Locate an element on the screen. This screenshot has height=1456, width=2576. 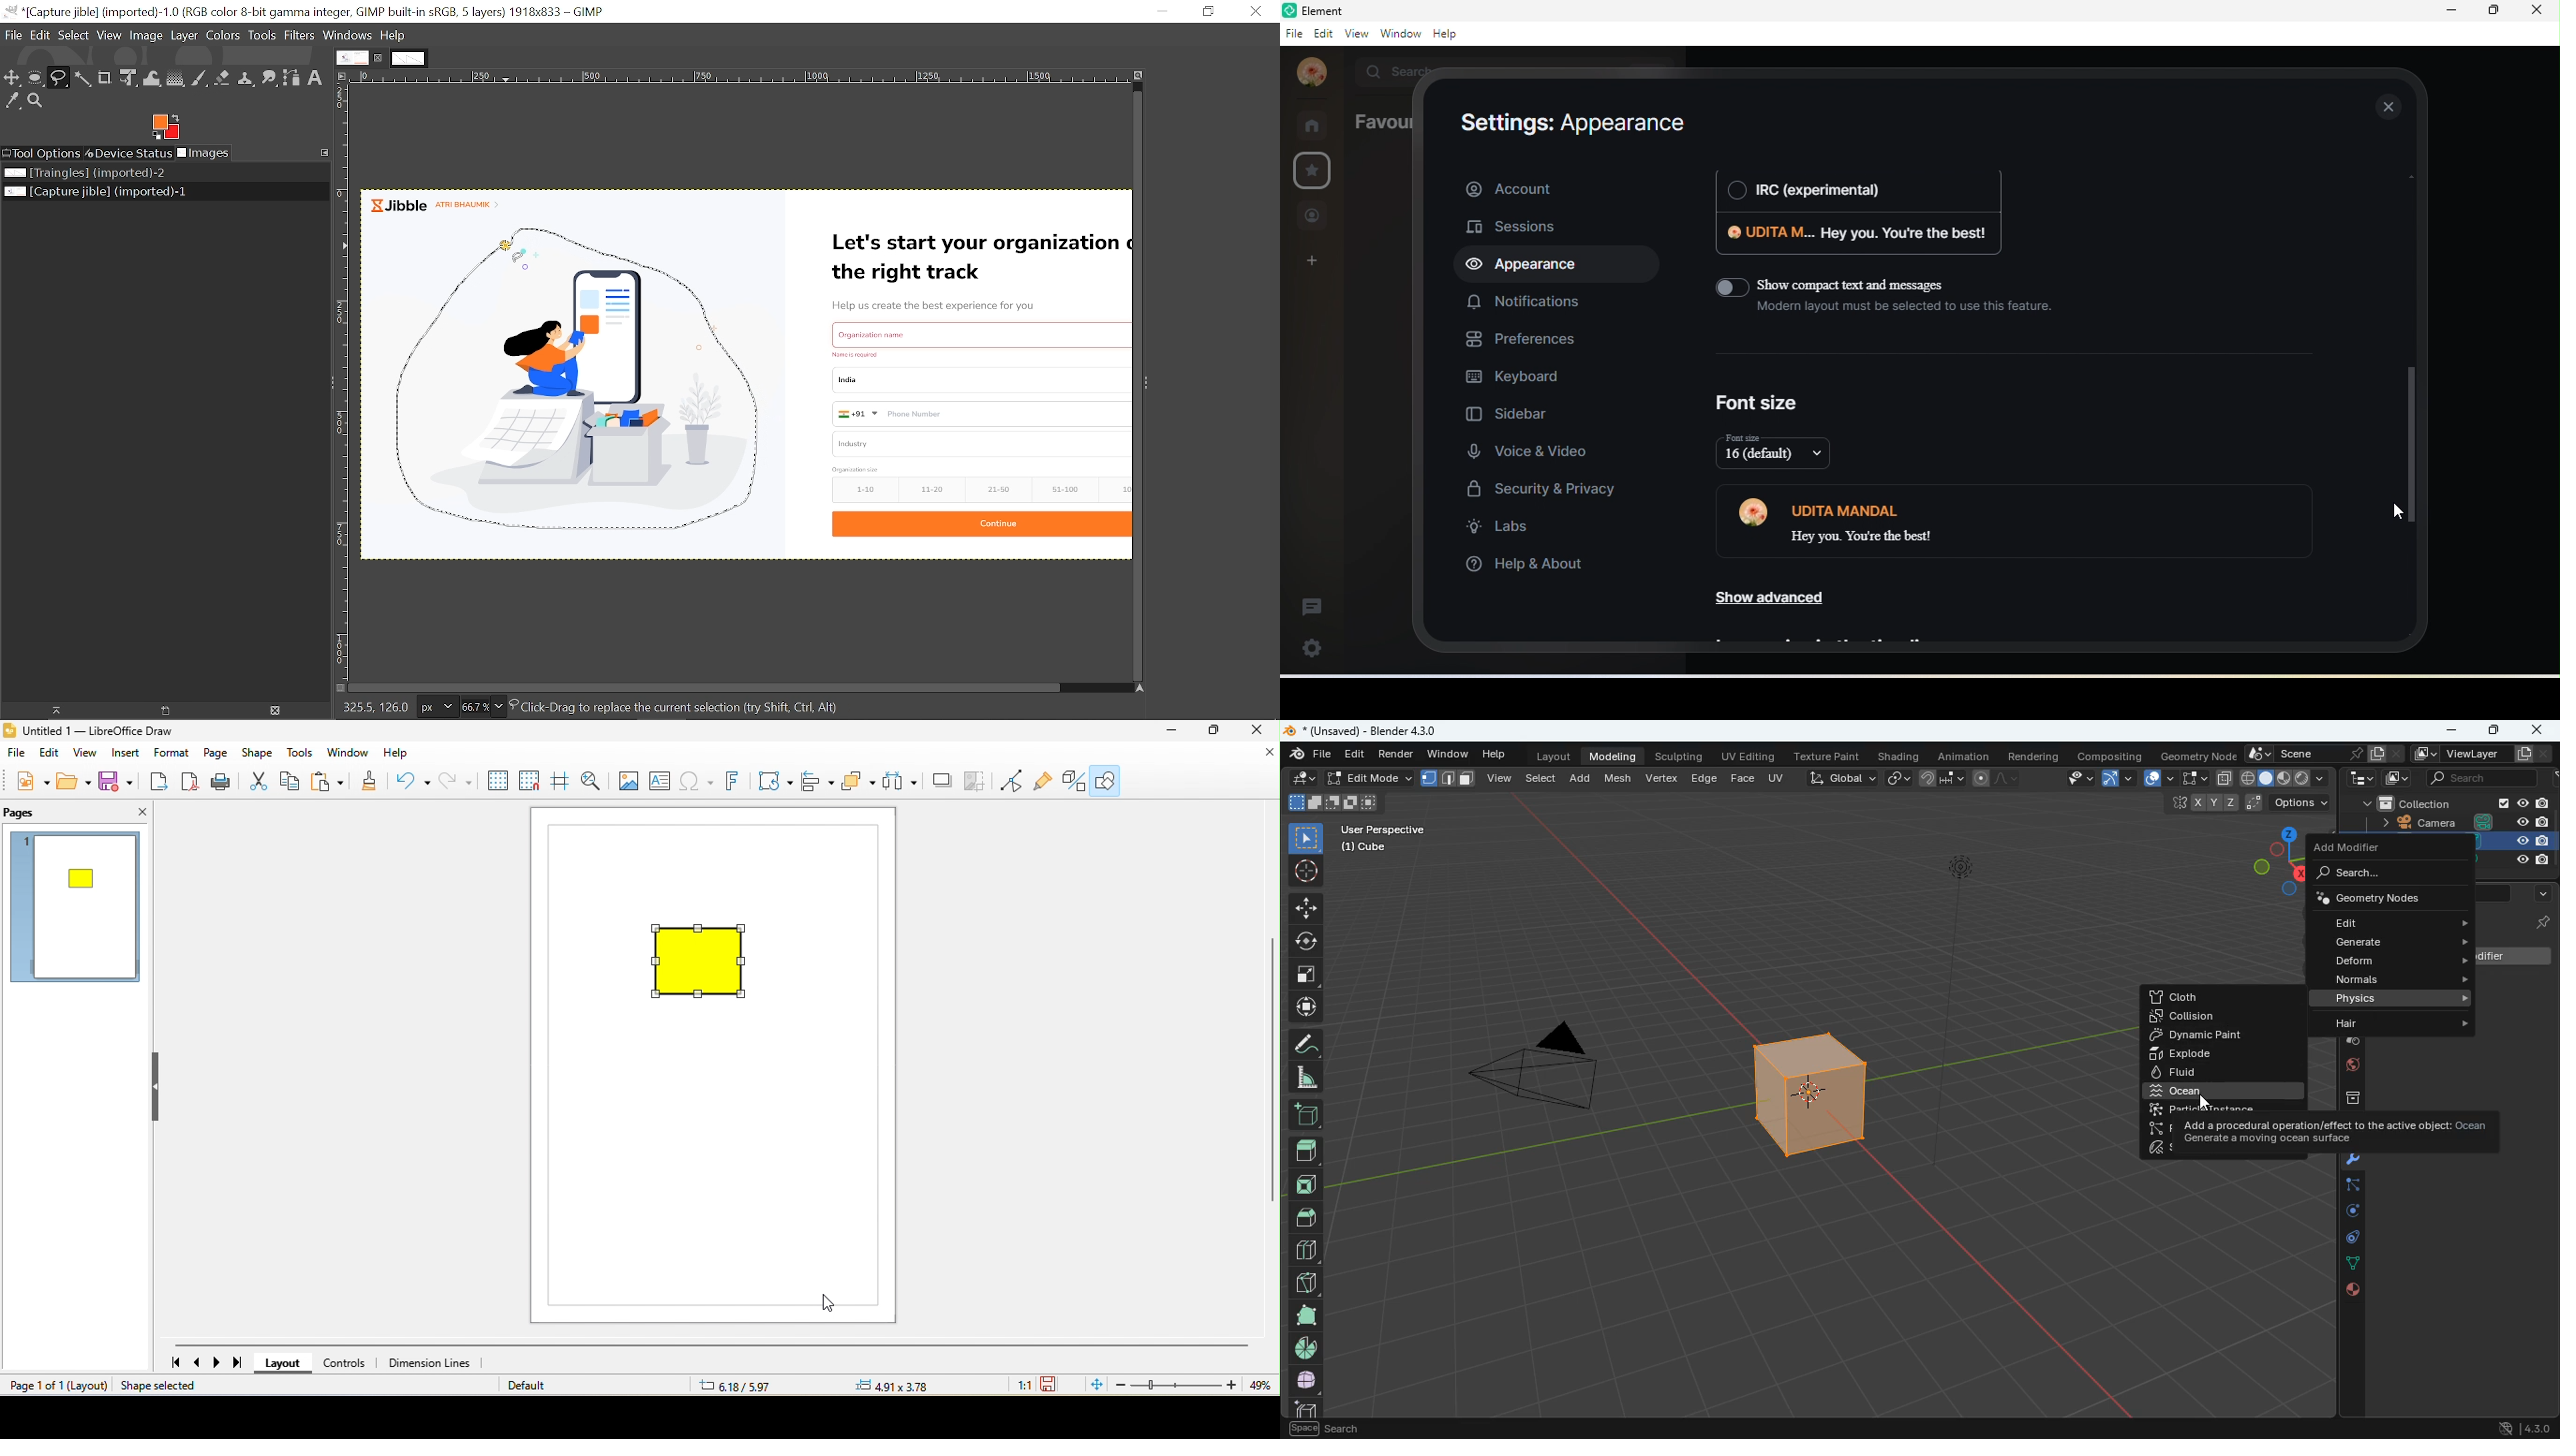
layer details is located at coordinates (693, 708).